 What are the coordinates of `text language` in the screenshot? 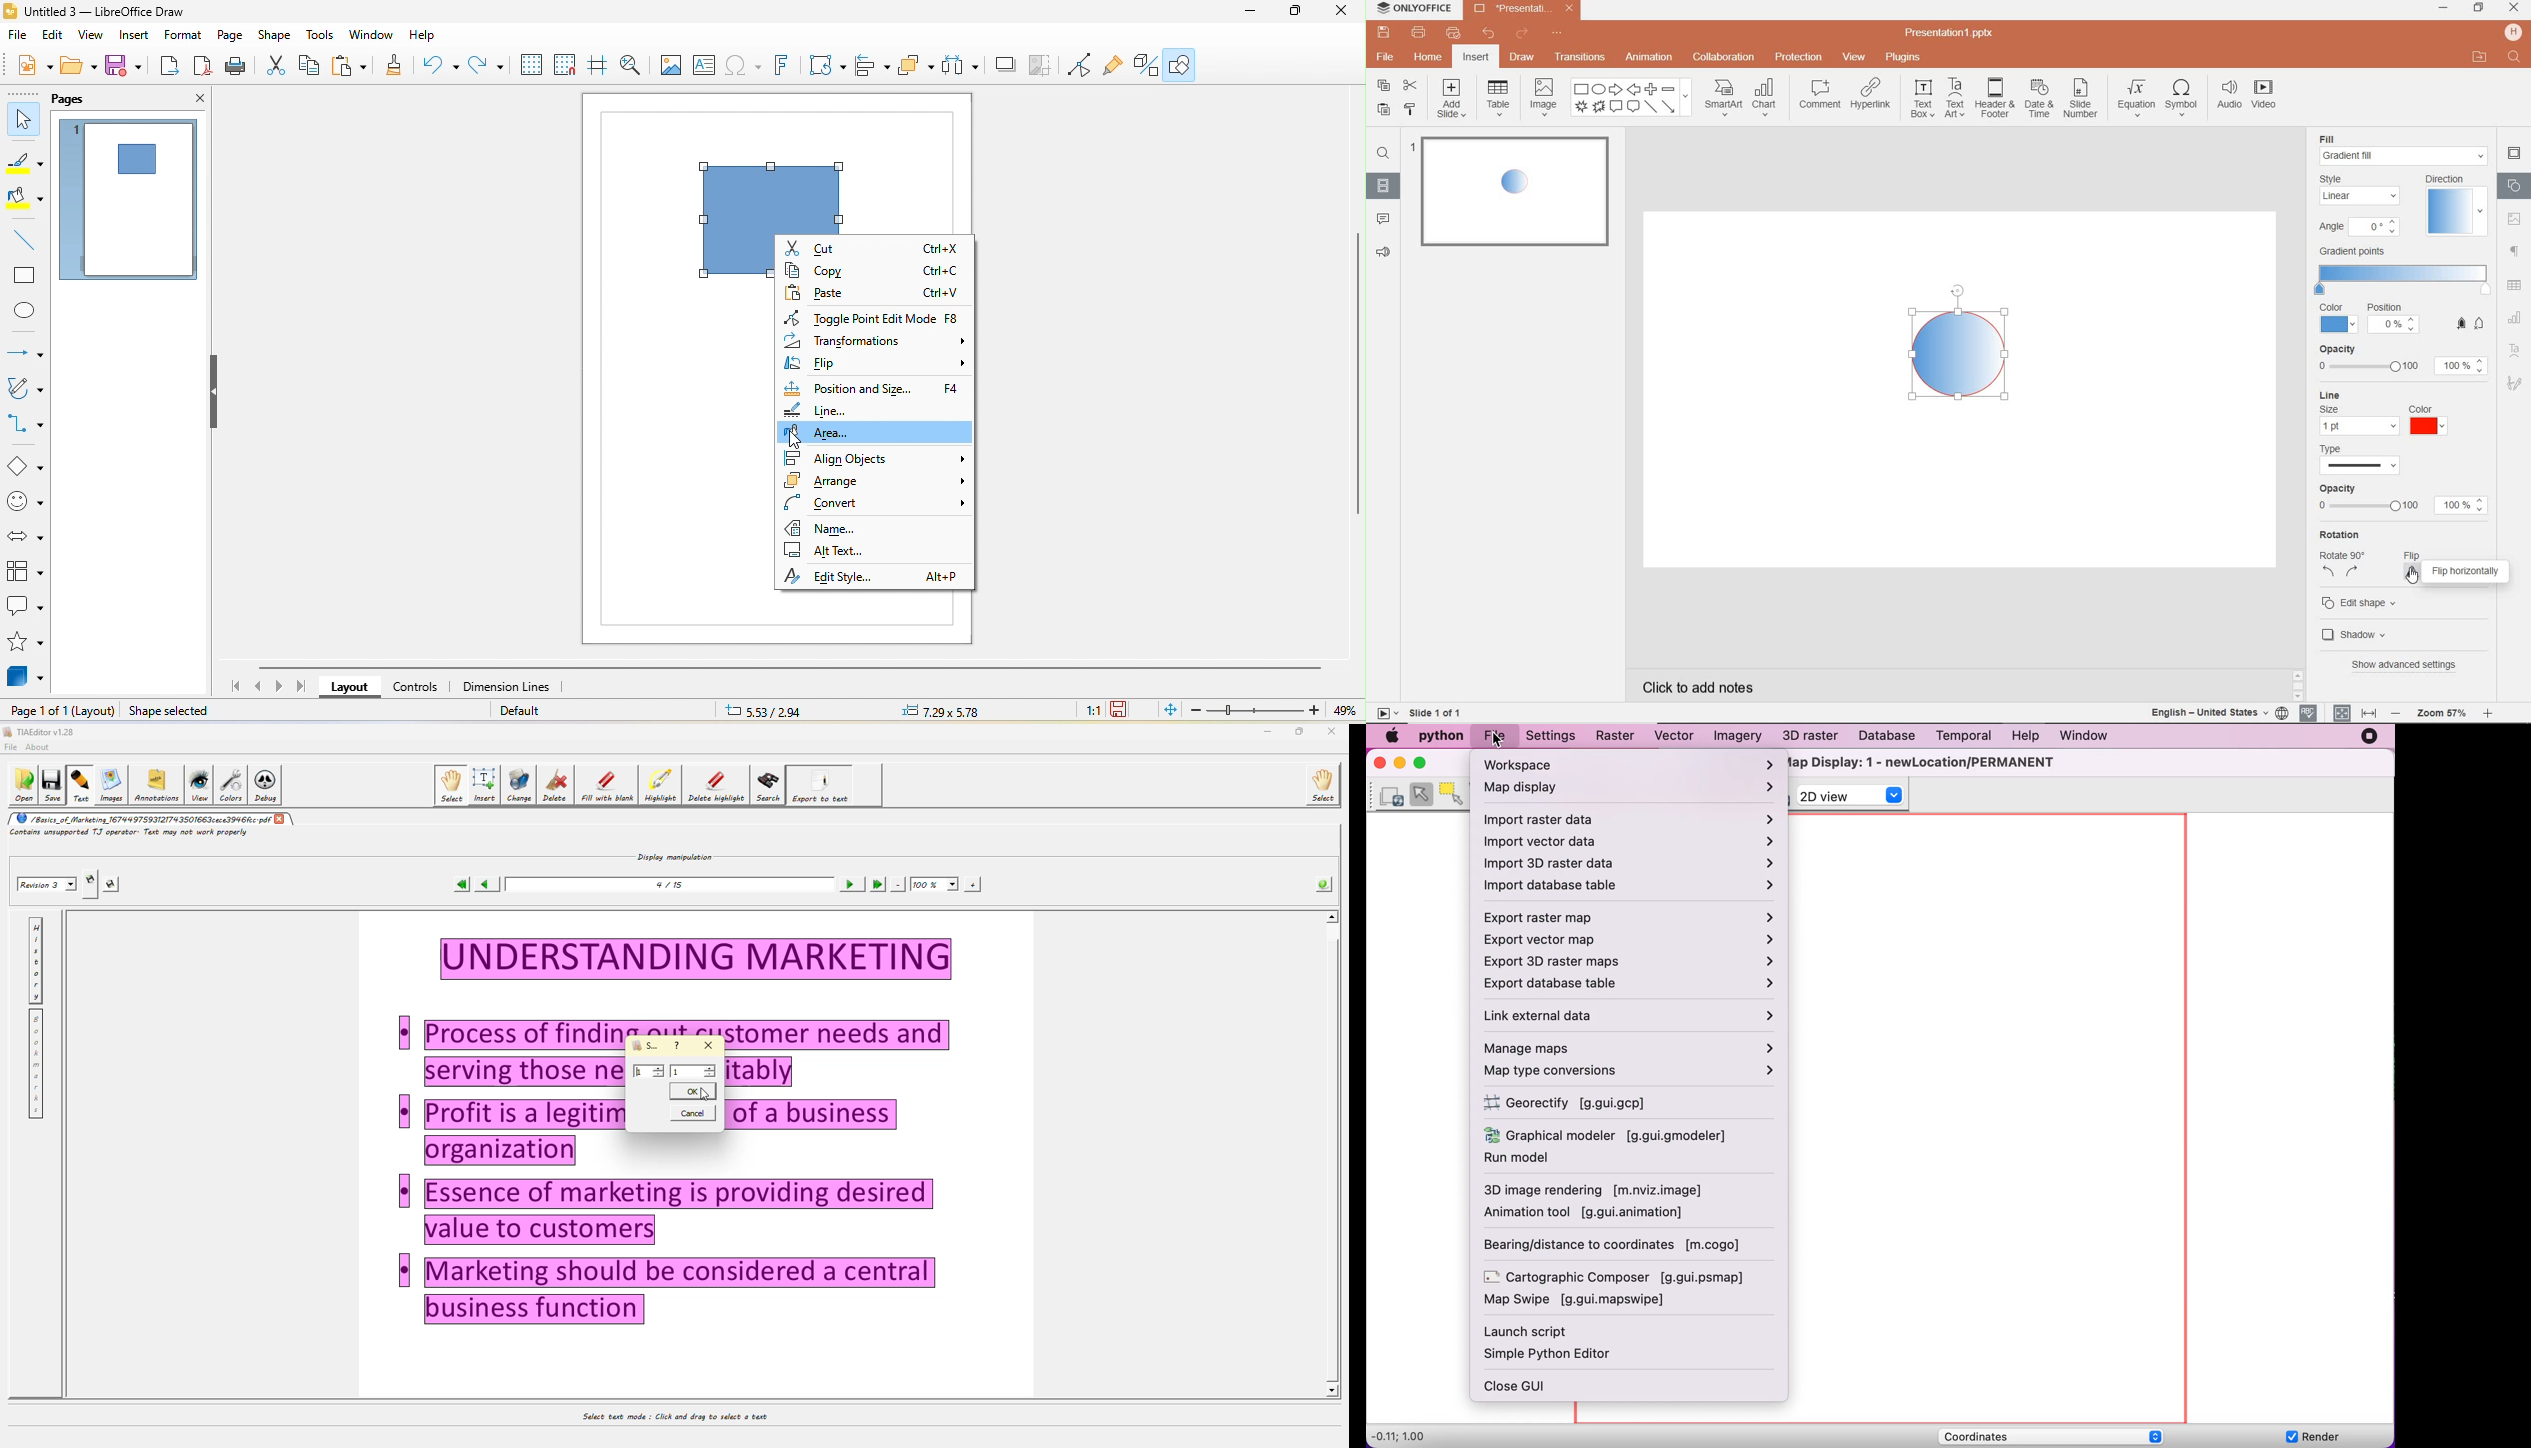 It's located at (2211, 714).